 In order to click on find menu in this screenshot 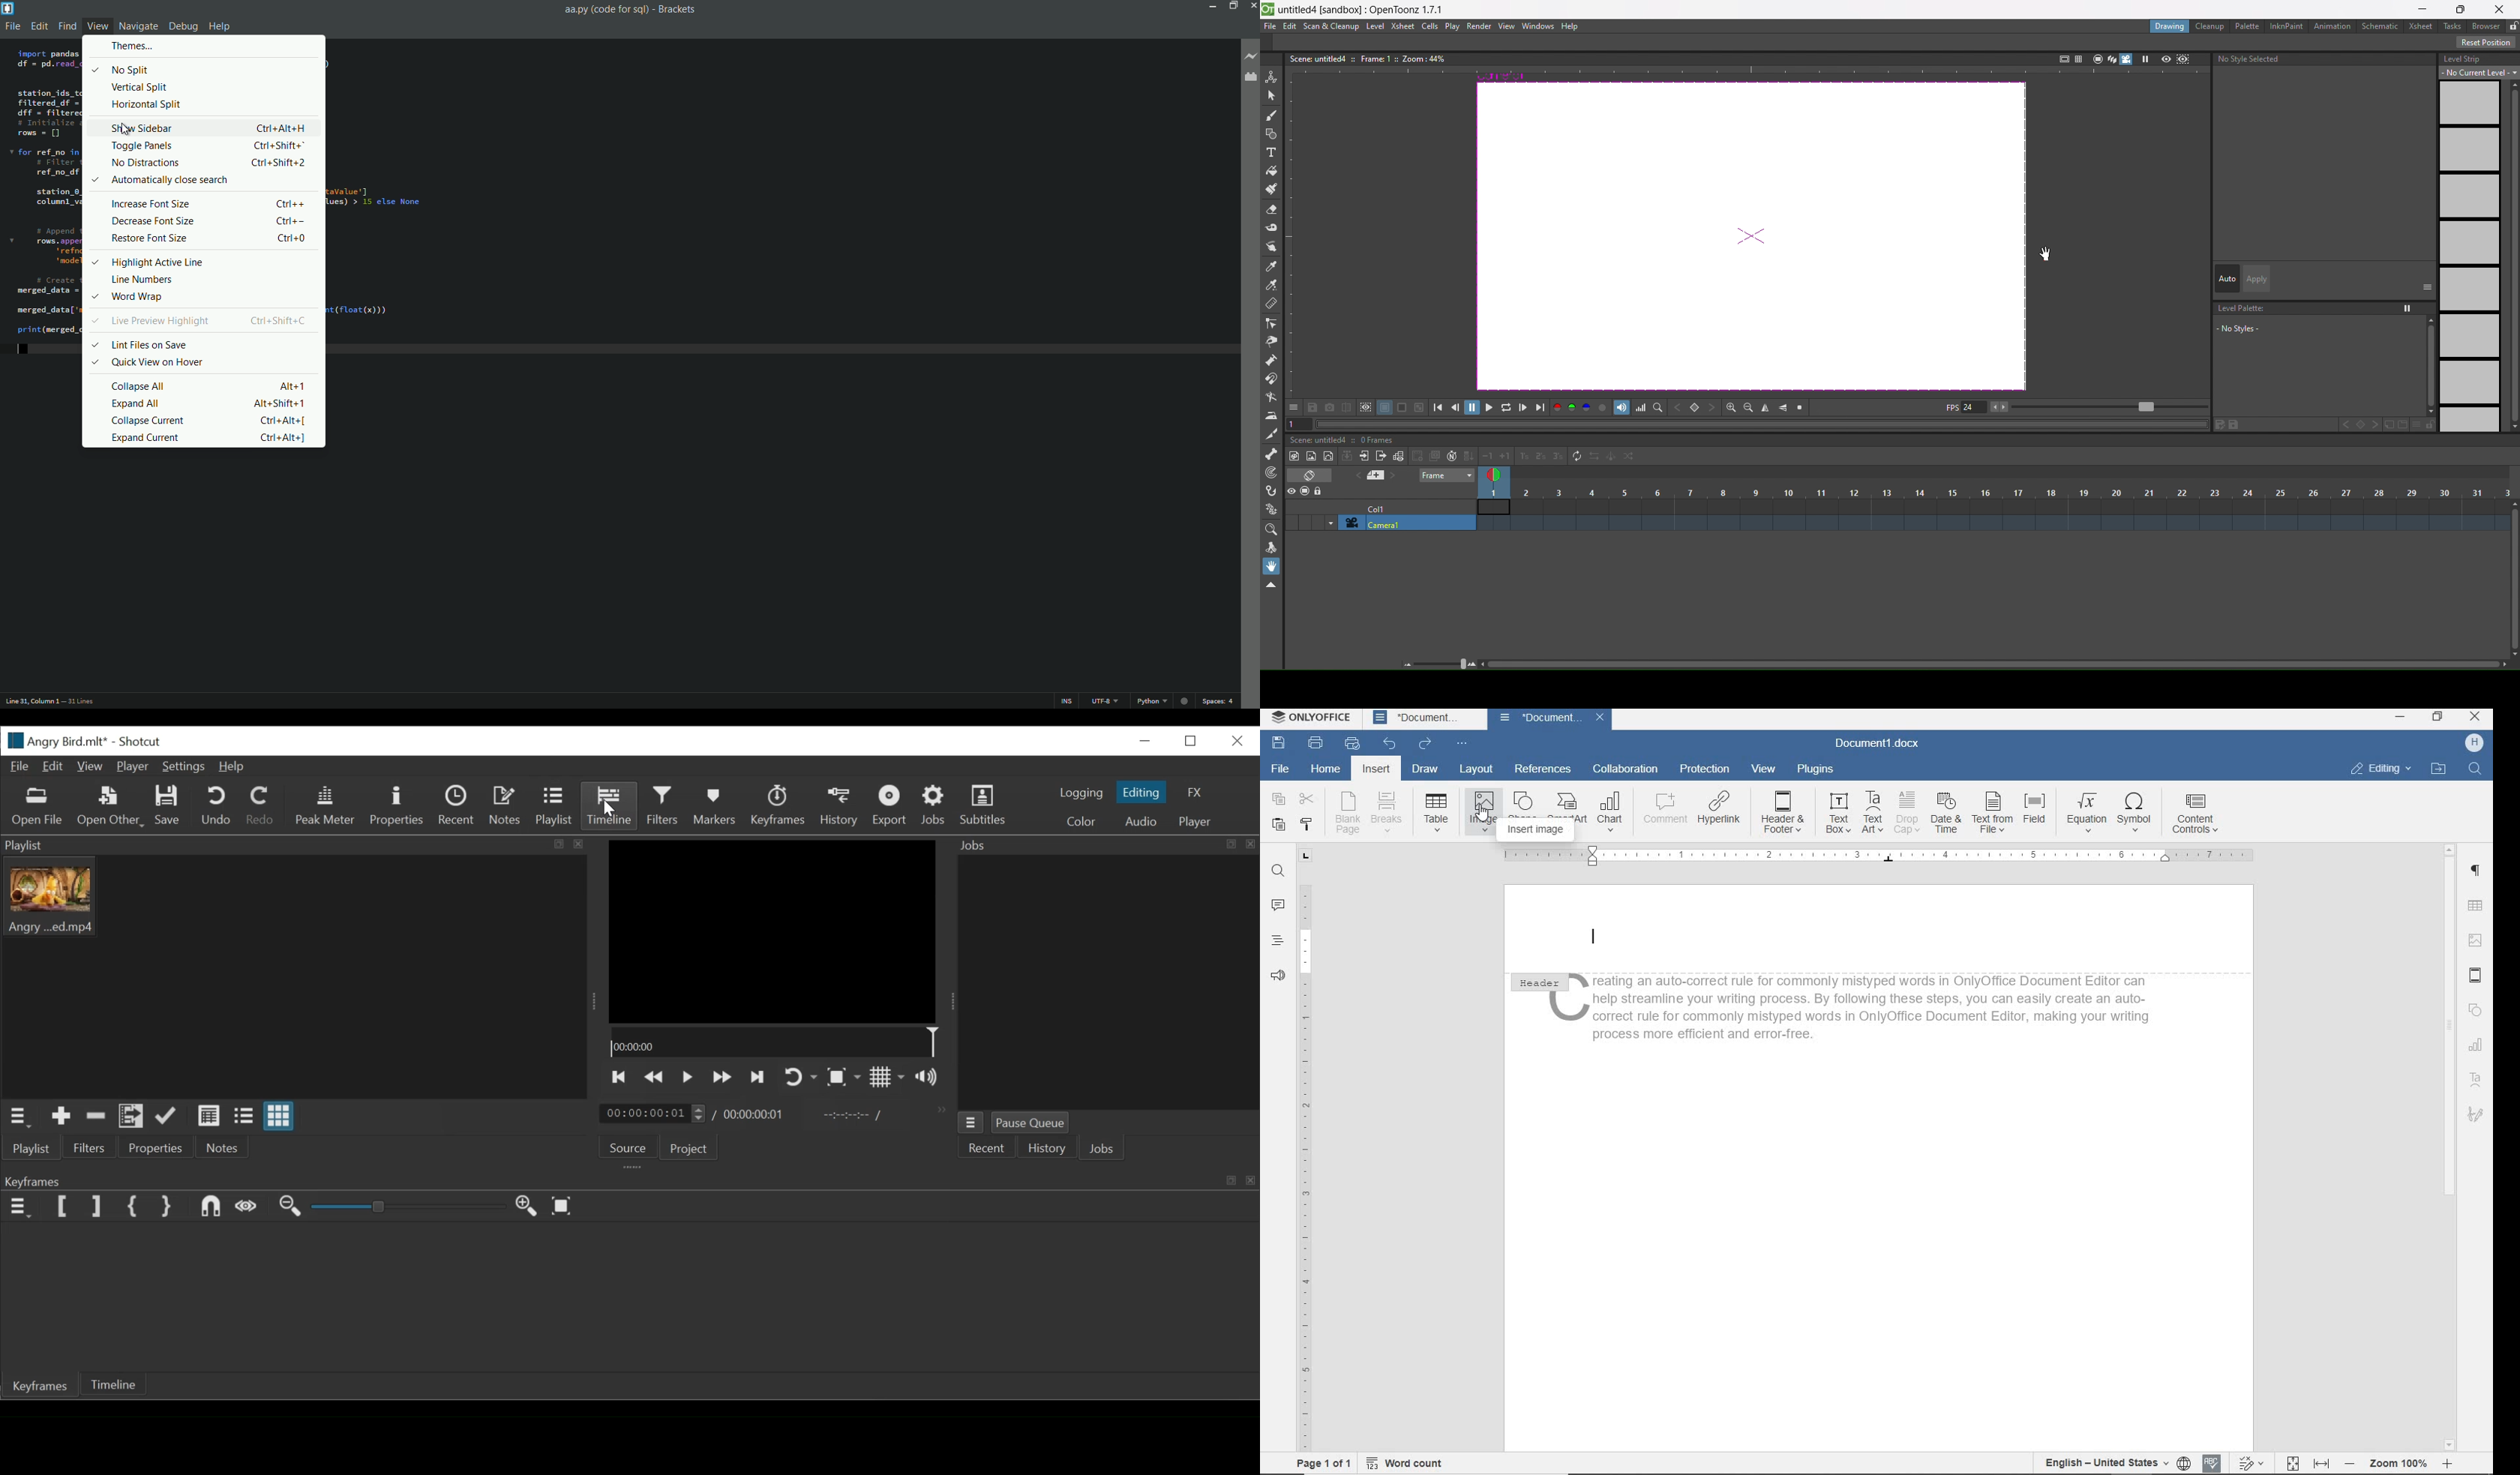, I will do `click(66, 26)`.